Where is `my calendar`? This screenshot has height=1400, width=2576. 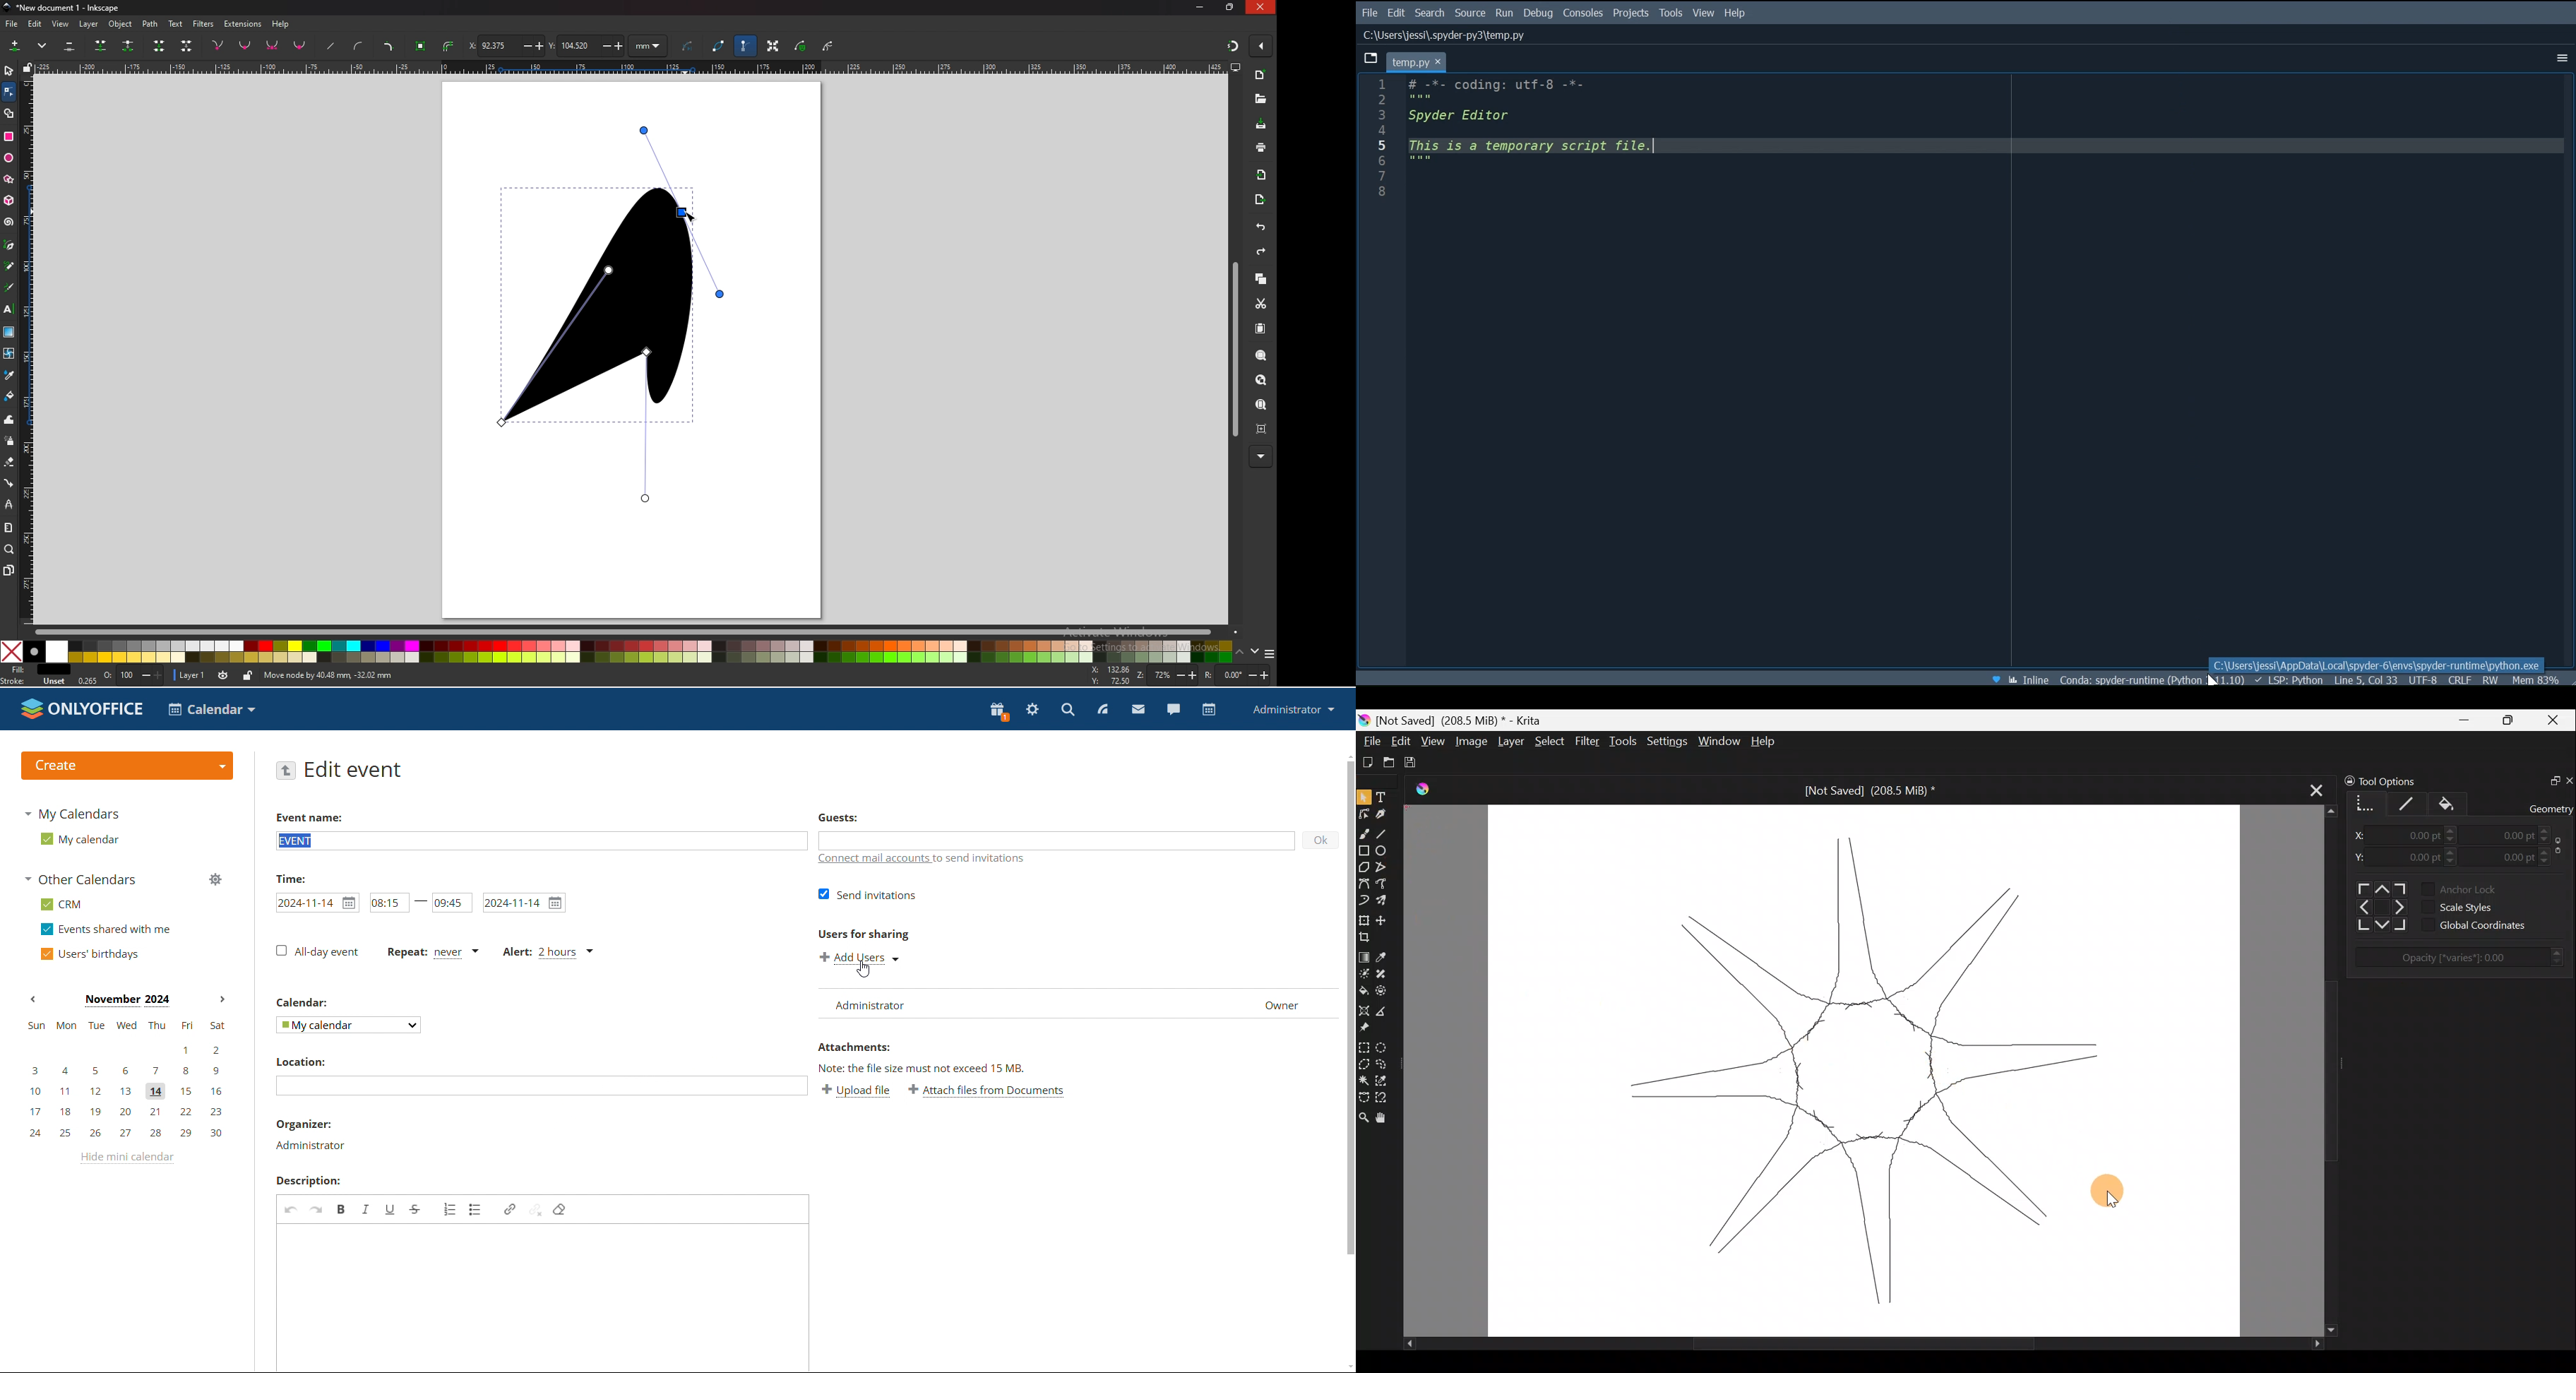
my calendar is located at coordinates (80, 838).